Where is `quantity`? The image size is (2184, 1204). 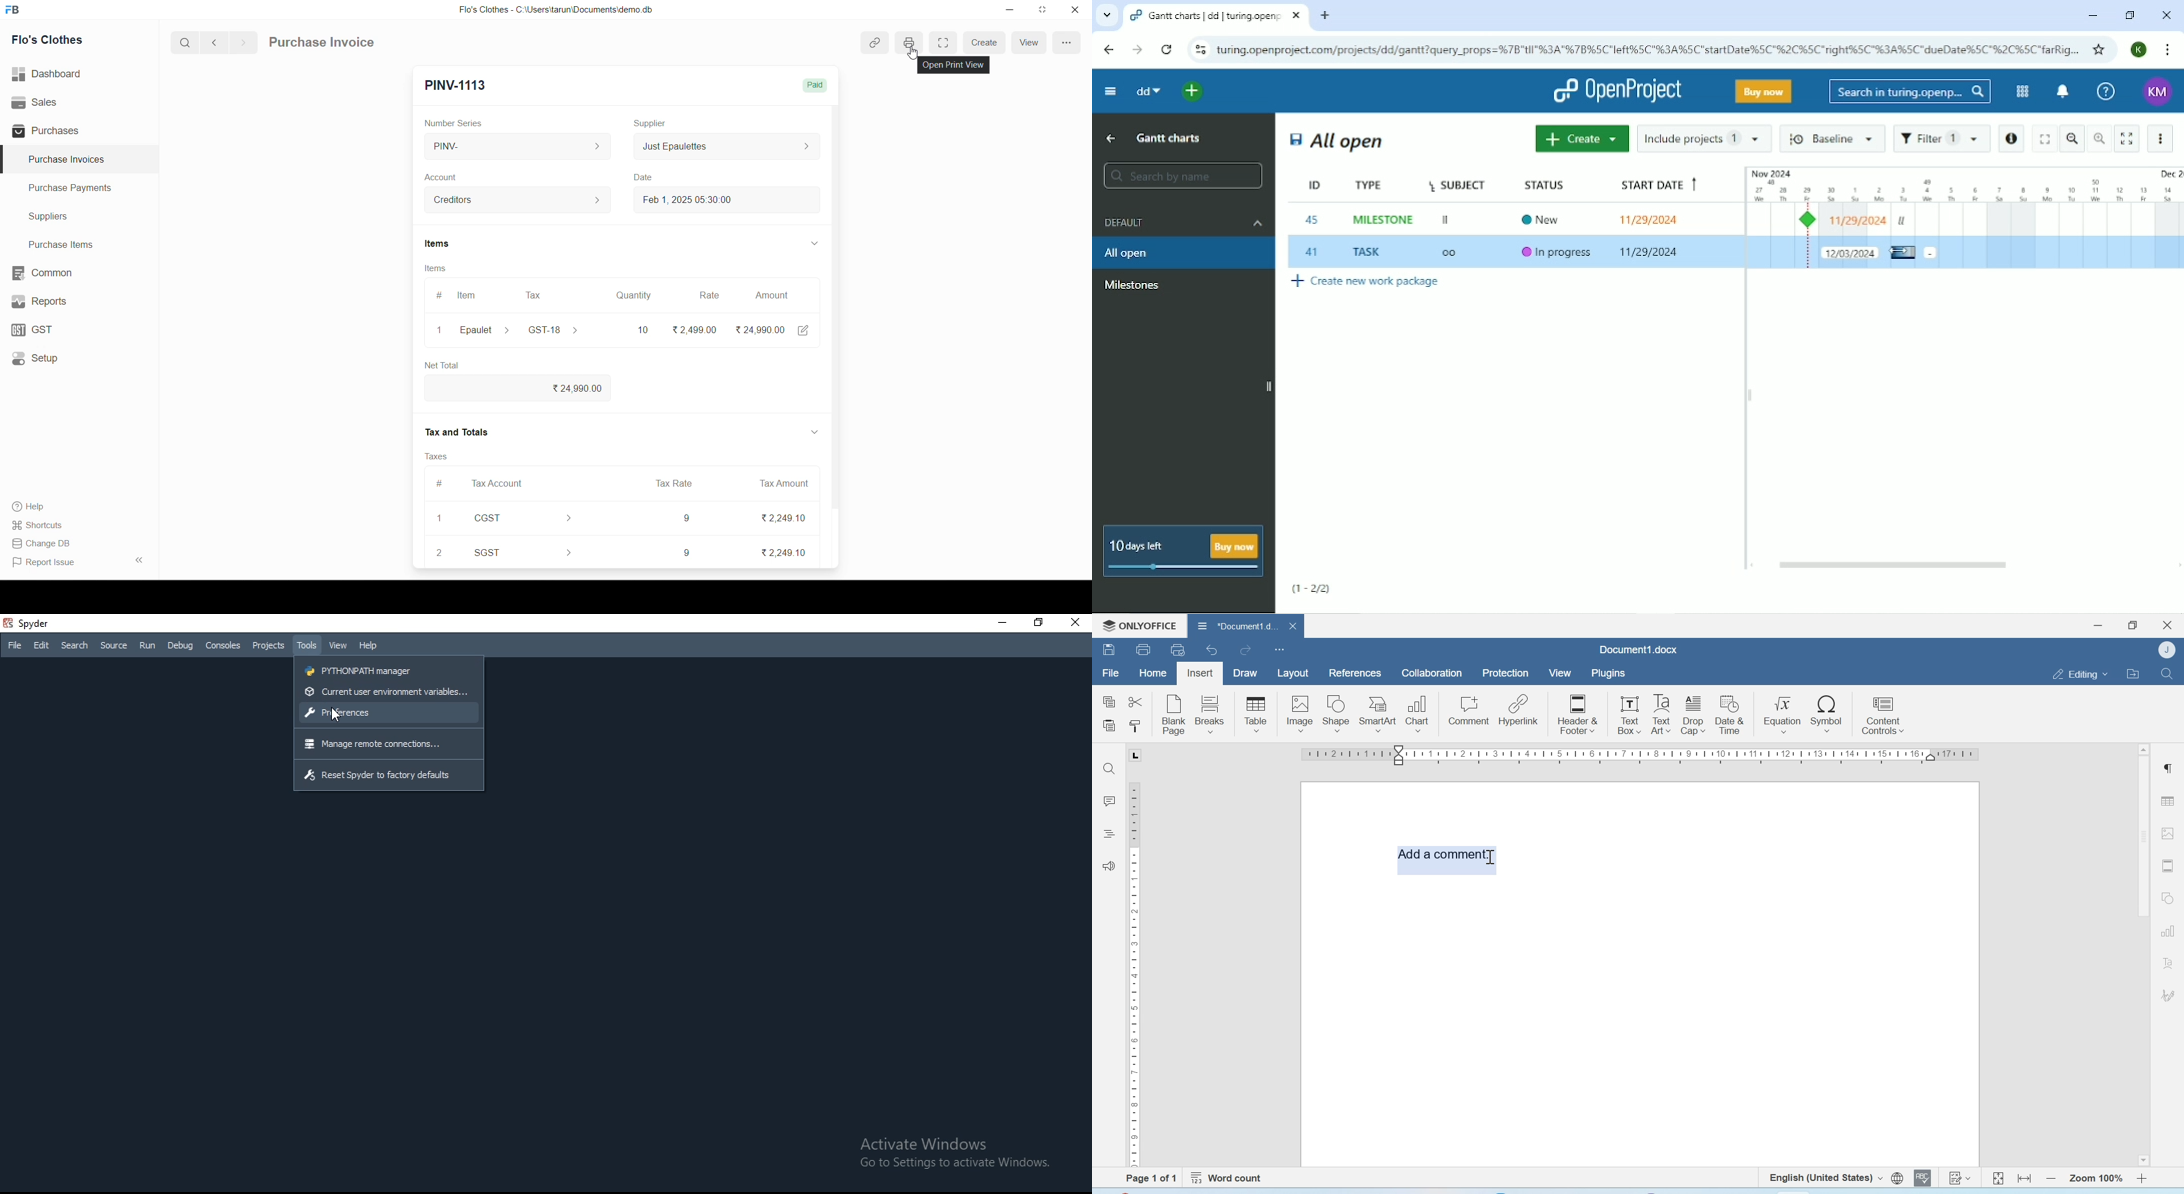 quantity is located at coordinates (635, 296).